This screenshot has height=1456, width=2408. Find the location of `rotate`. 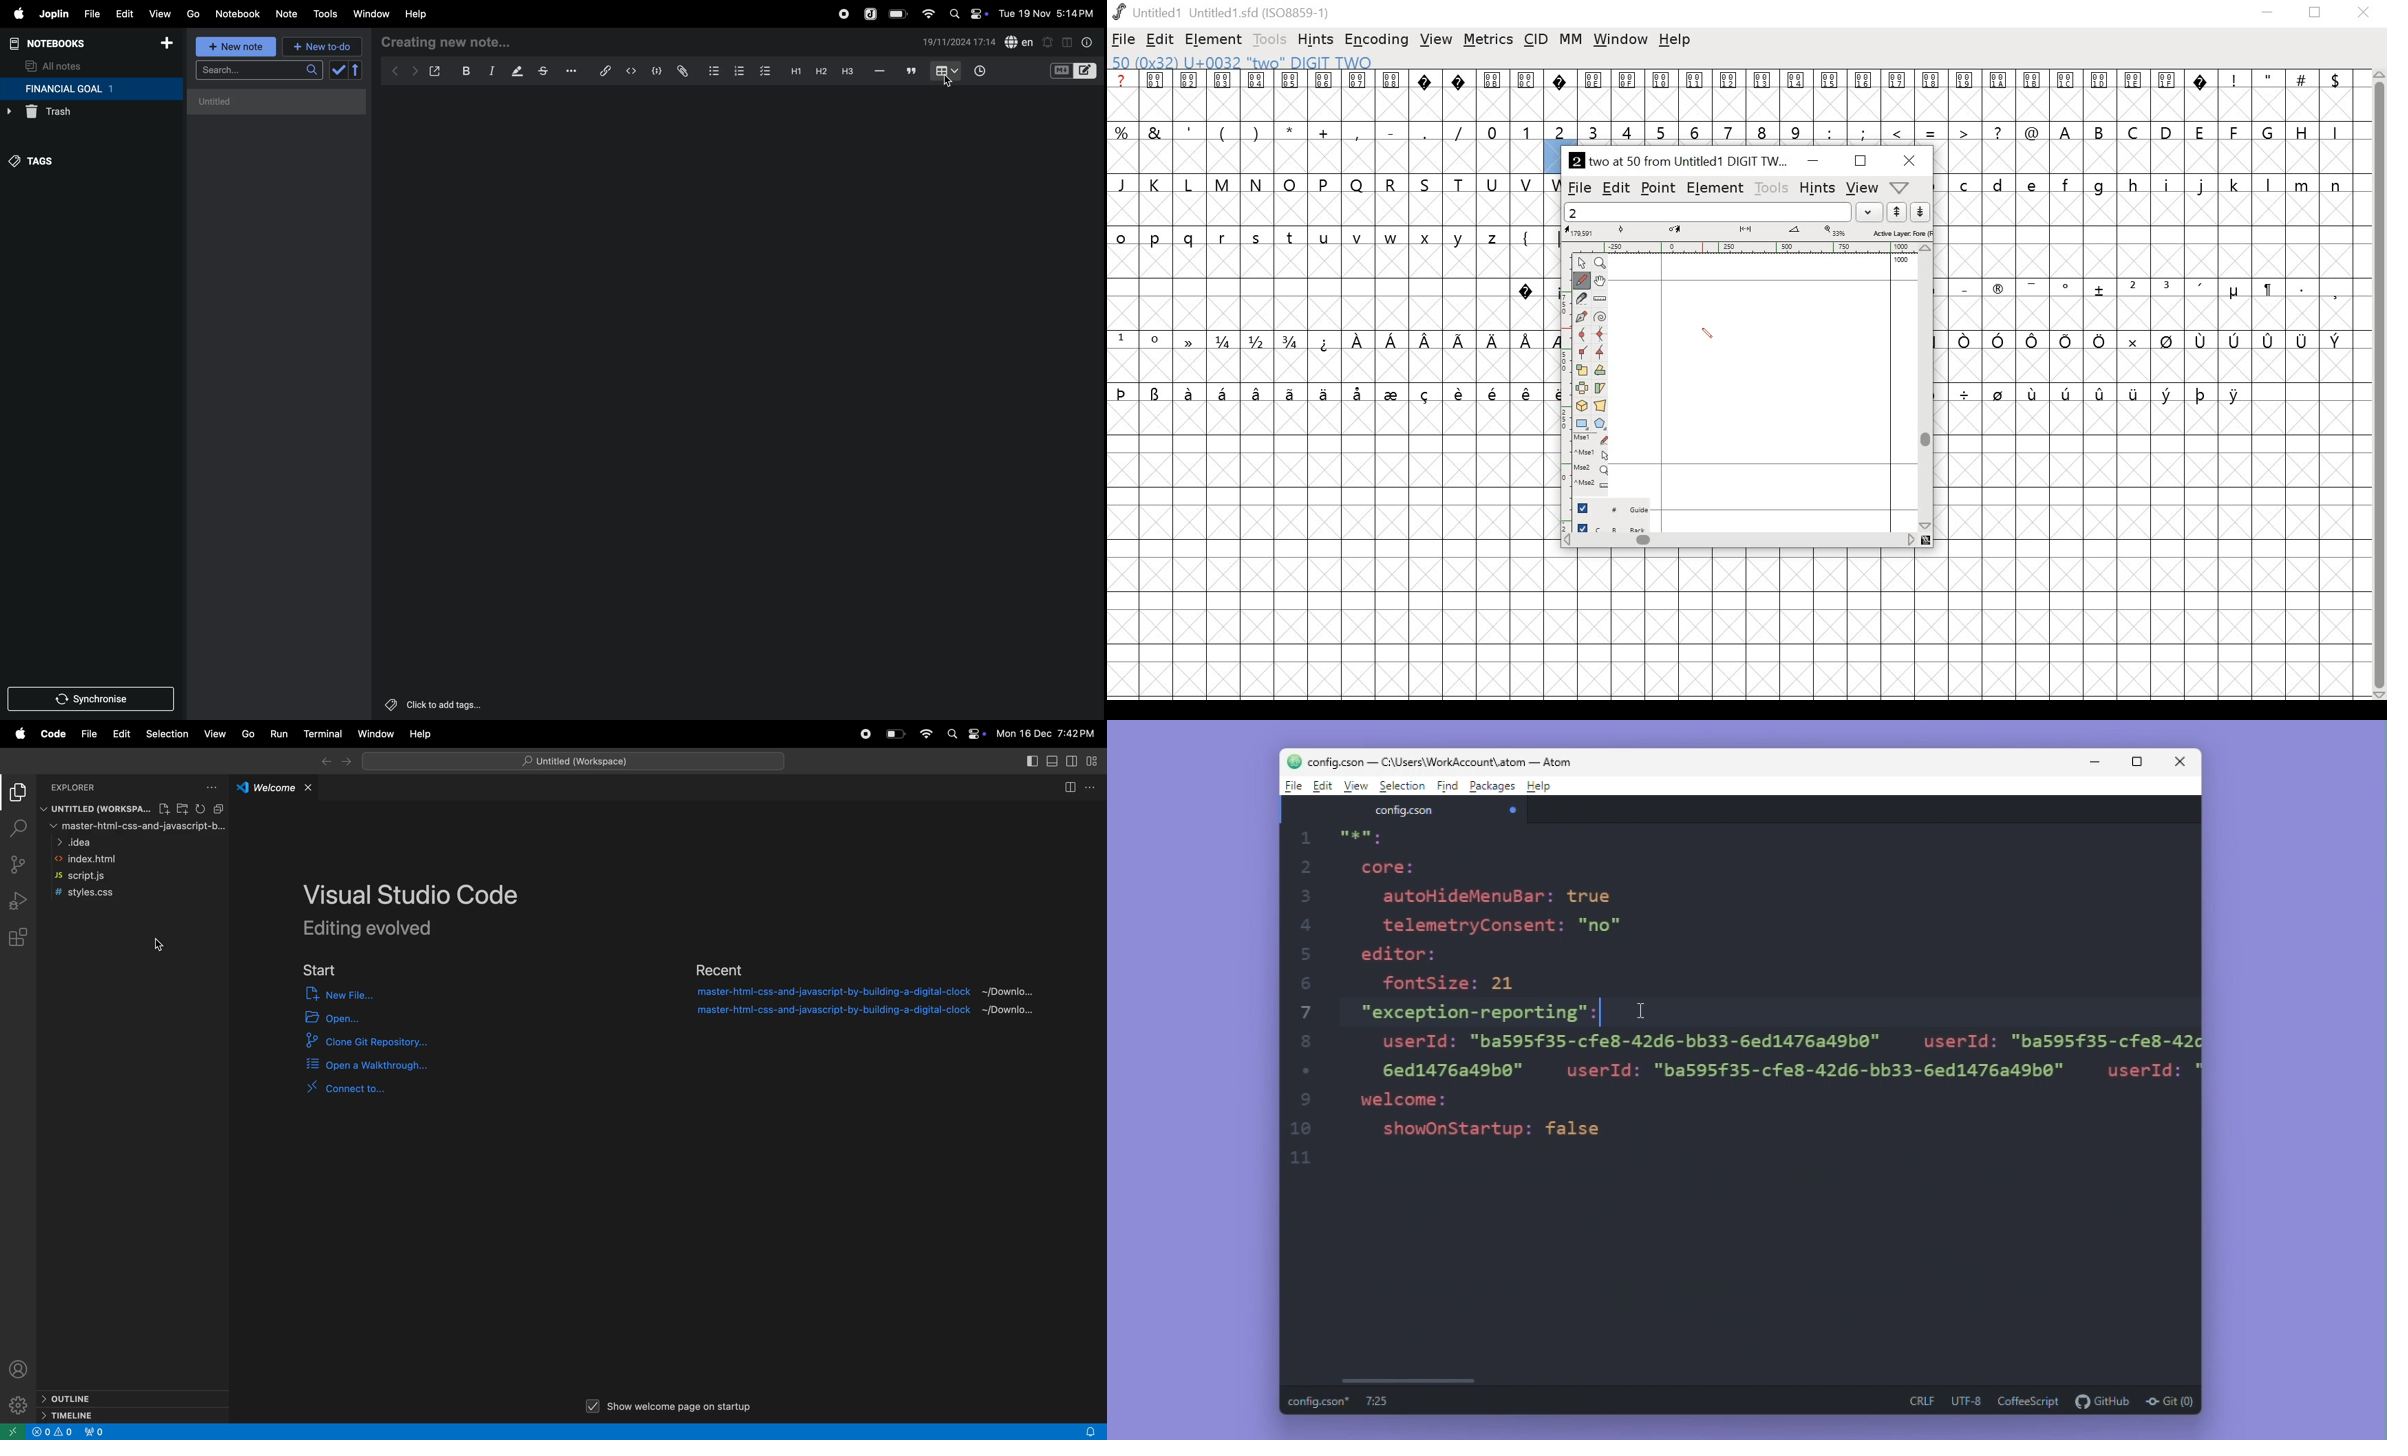

rotate is located at coordinates (1600, 370).